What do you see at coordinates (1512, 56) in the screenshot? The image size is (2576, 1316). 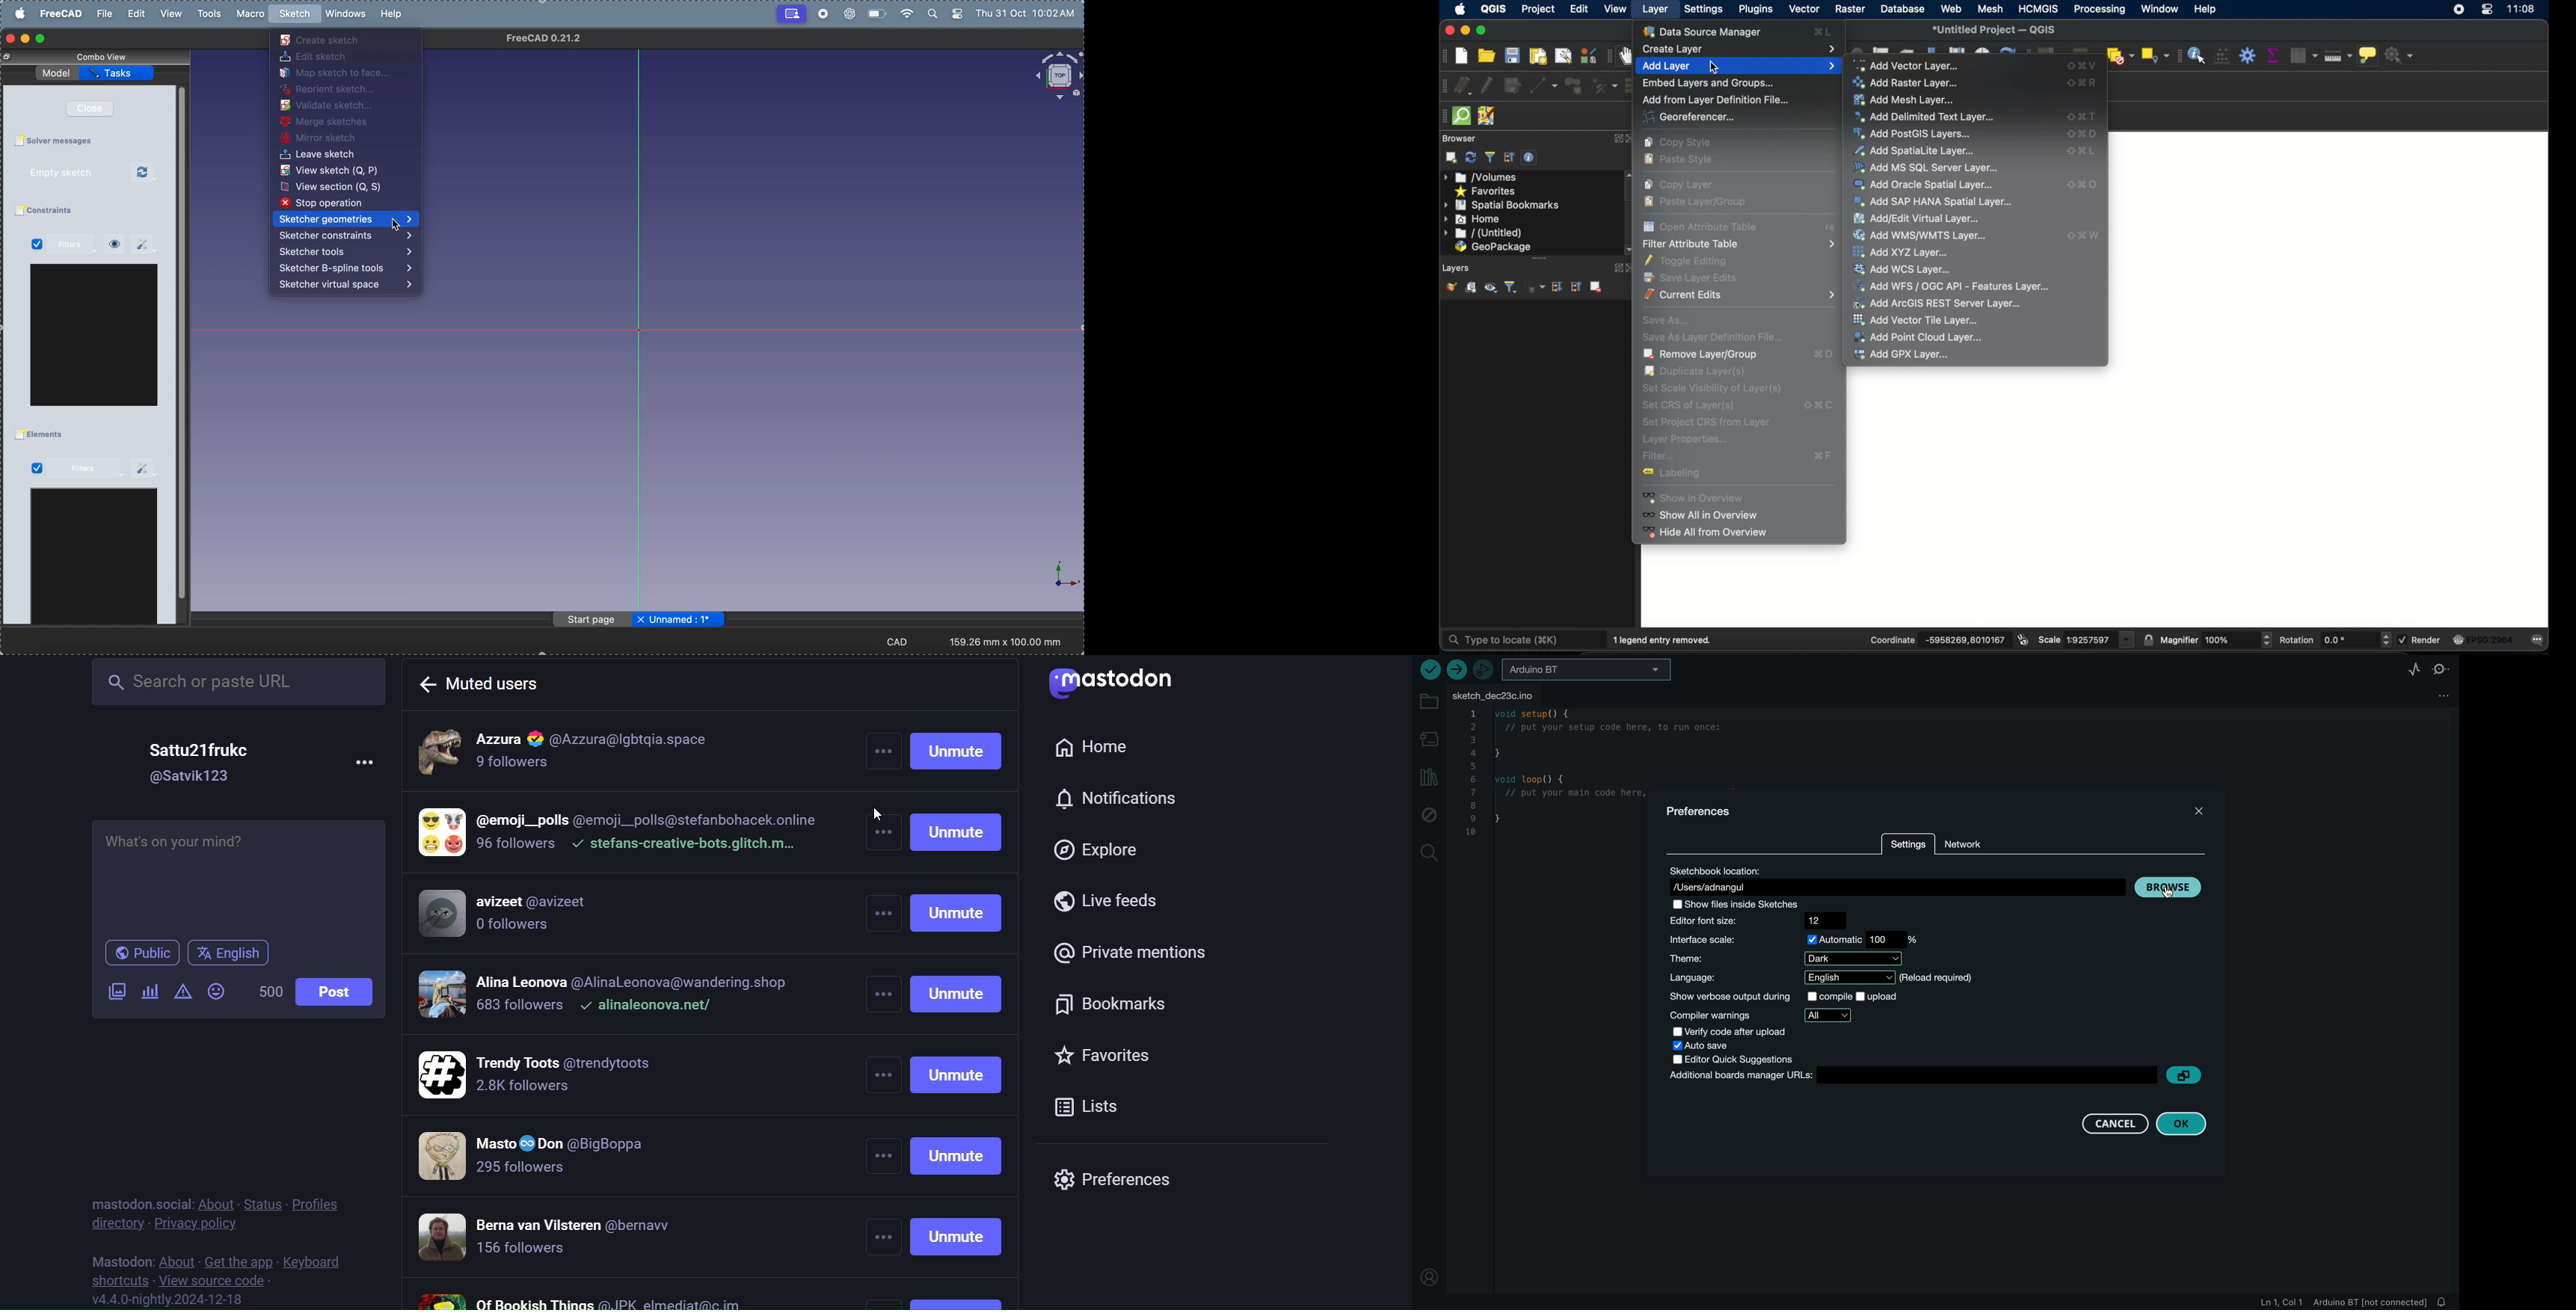 I see `save project` at bounding box center [1512, 56].